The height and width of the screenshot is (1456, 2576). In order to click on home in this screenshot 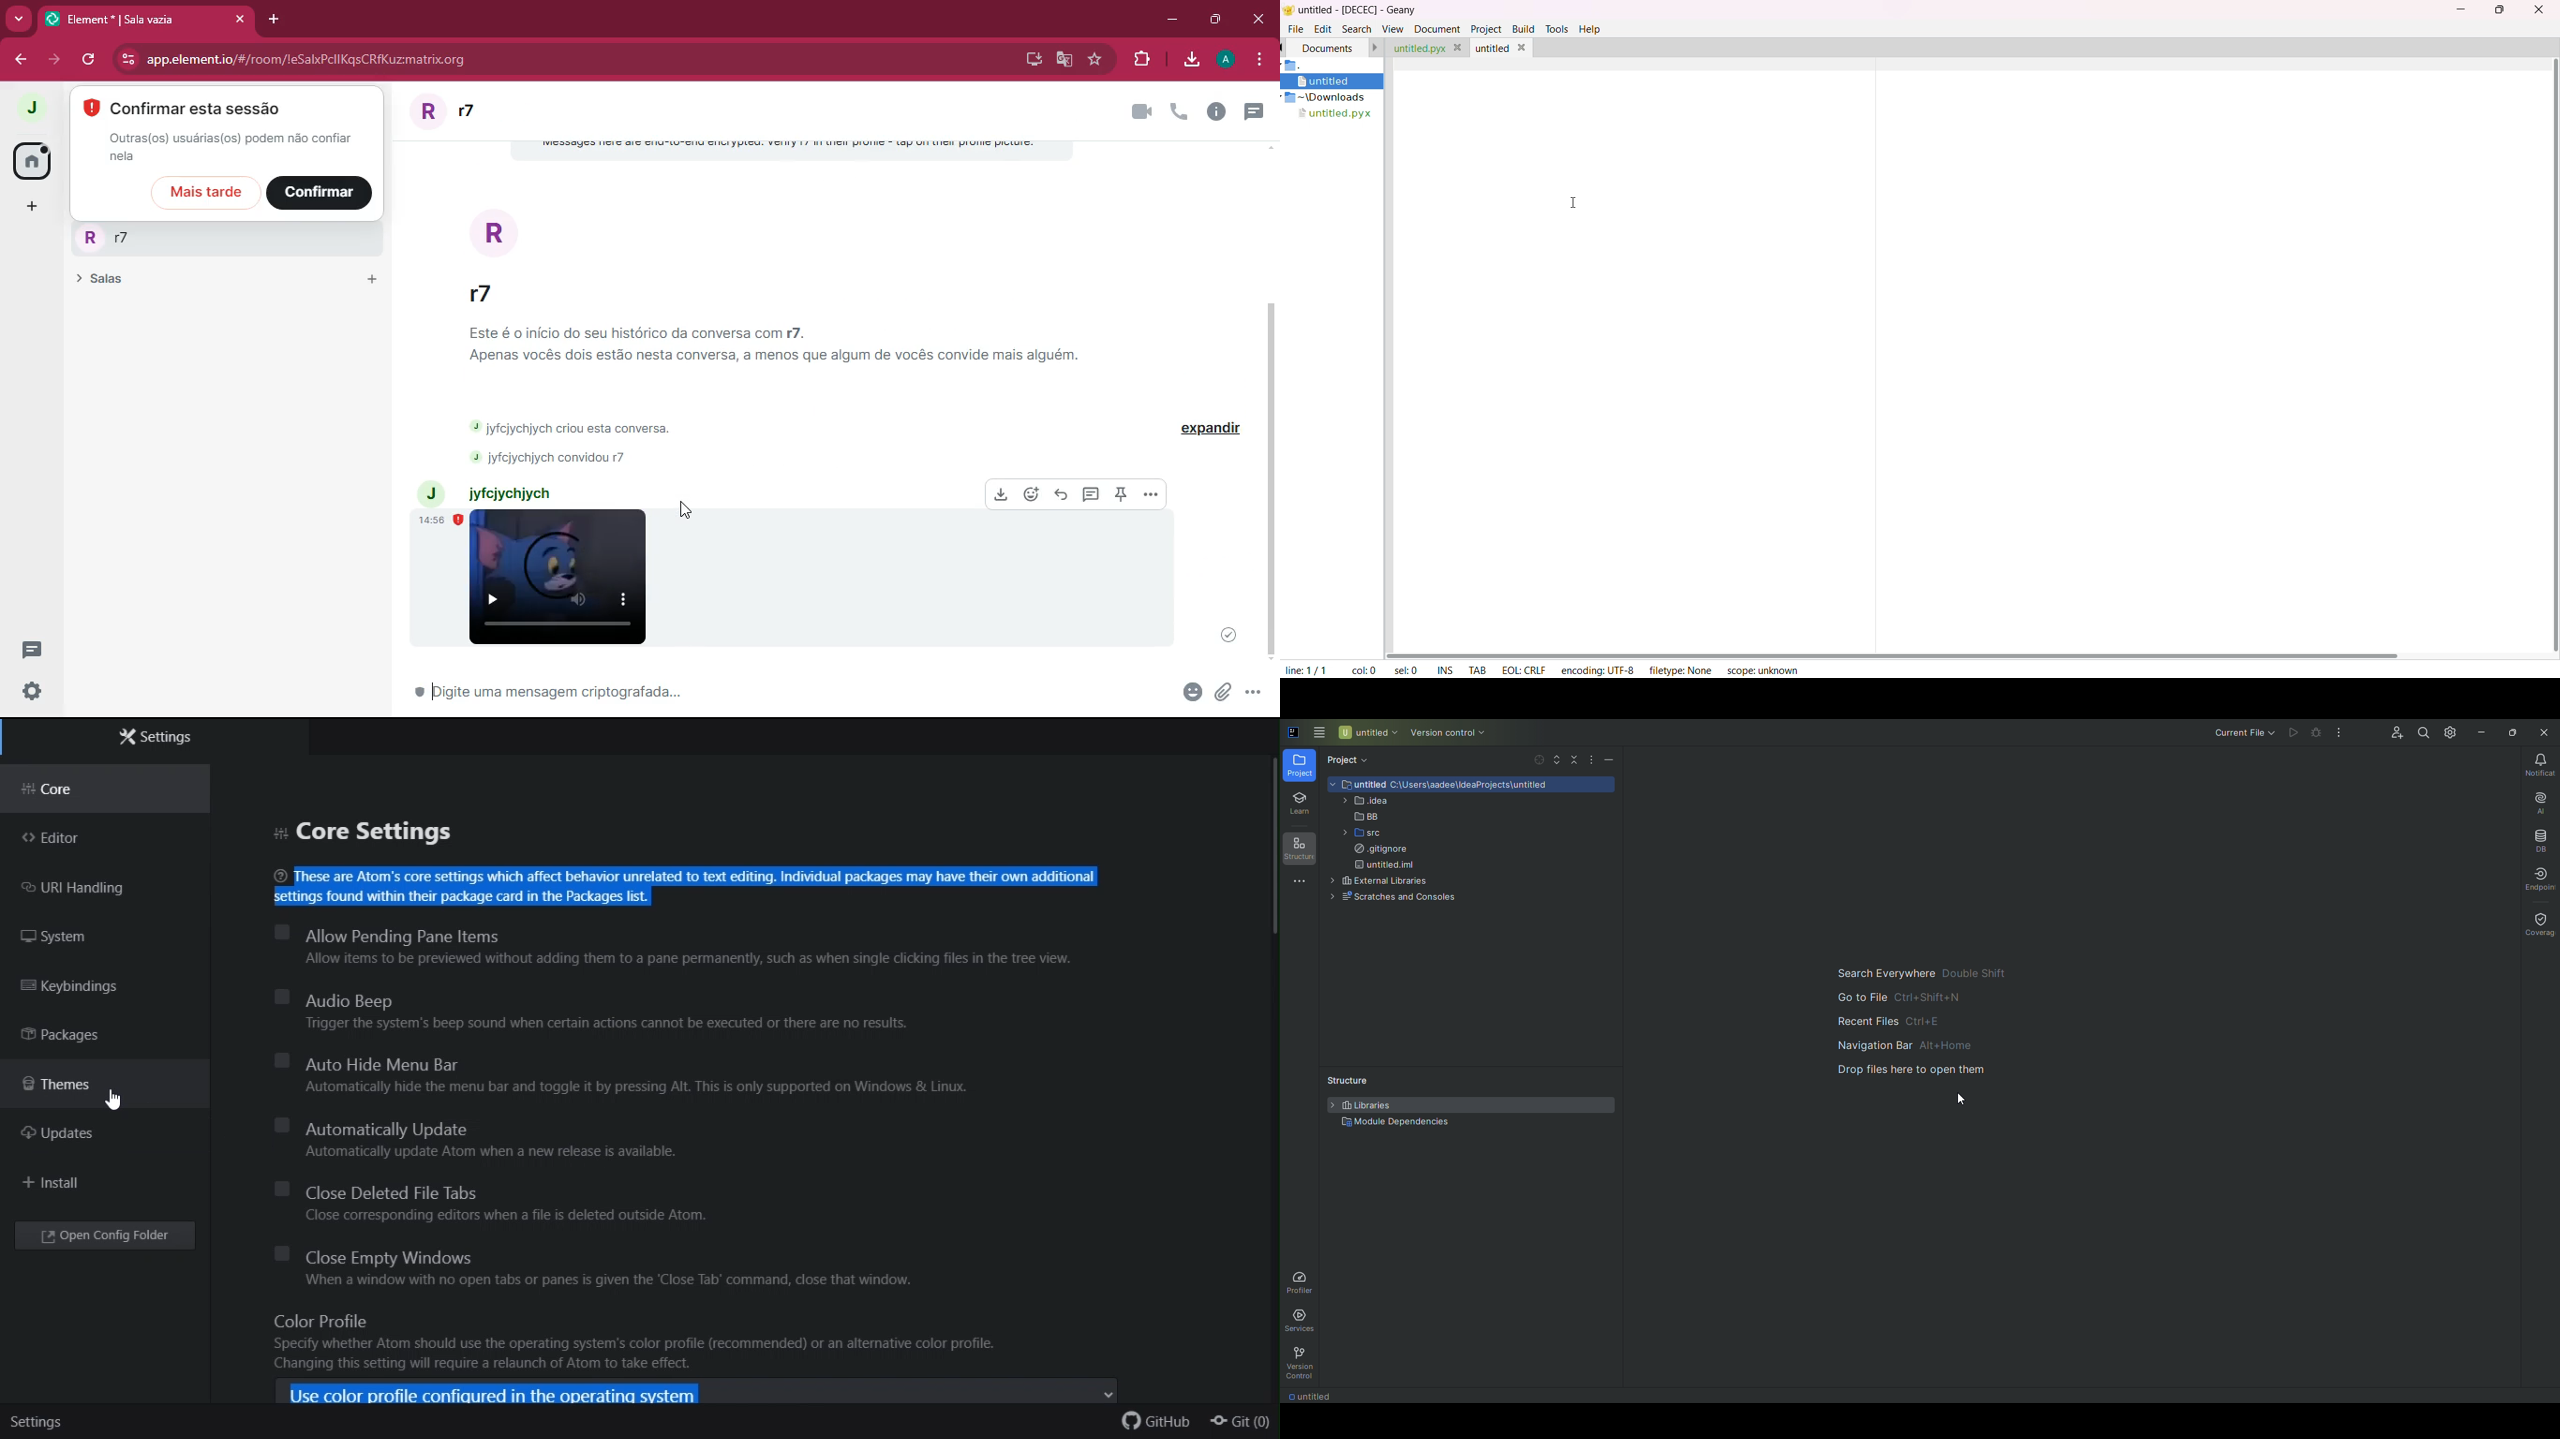, I will do `click(31, 159)`.